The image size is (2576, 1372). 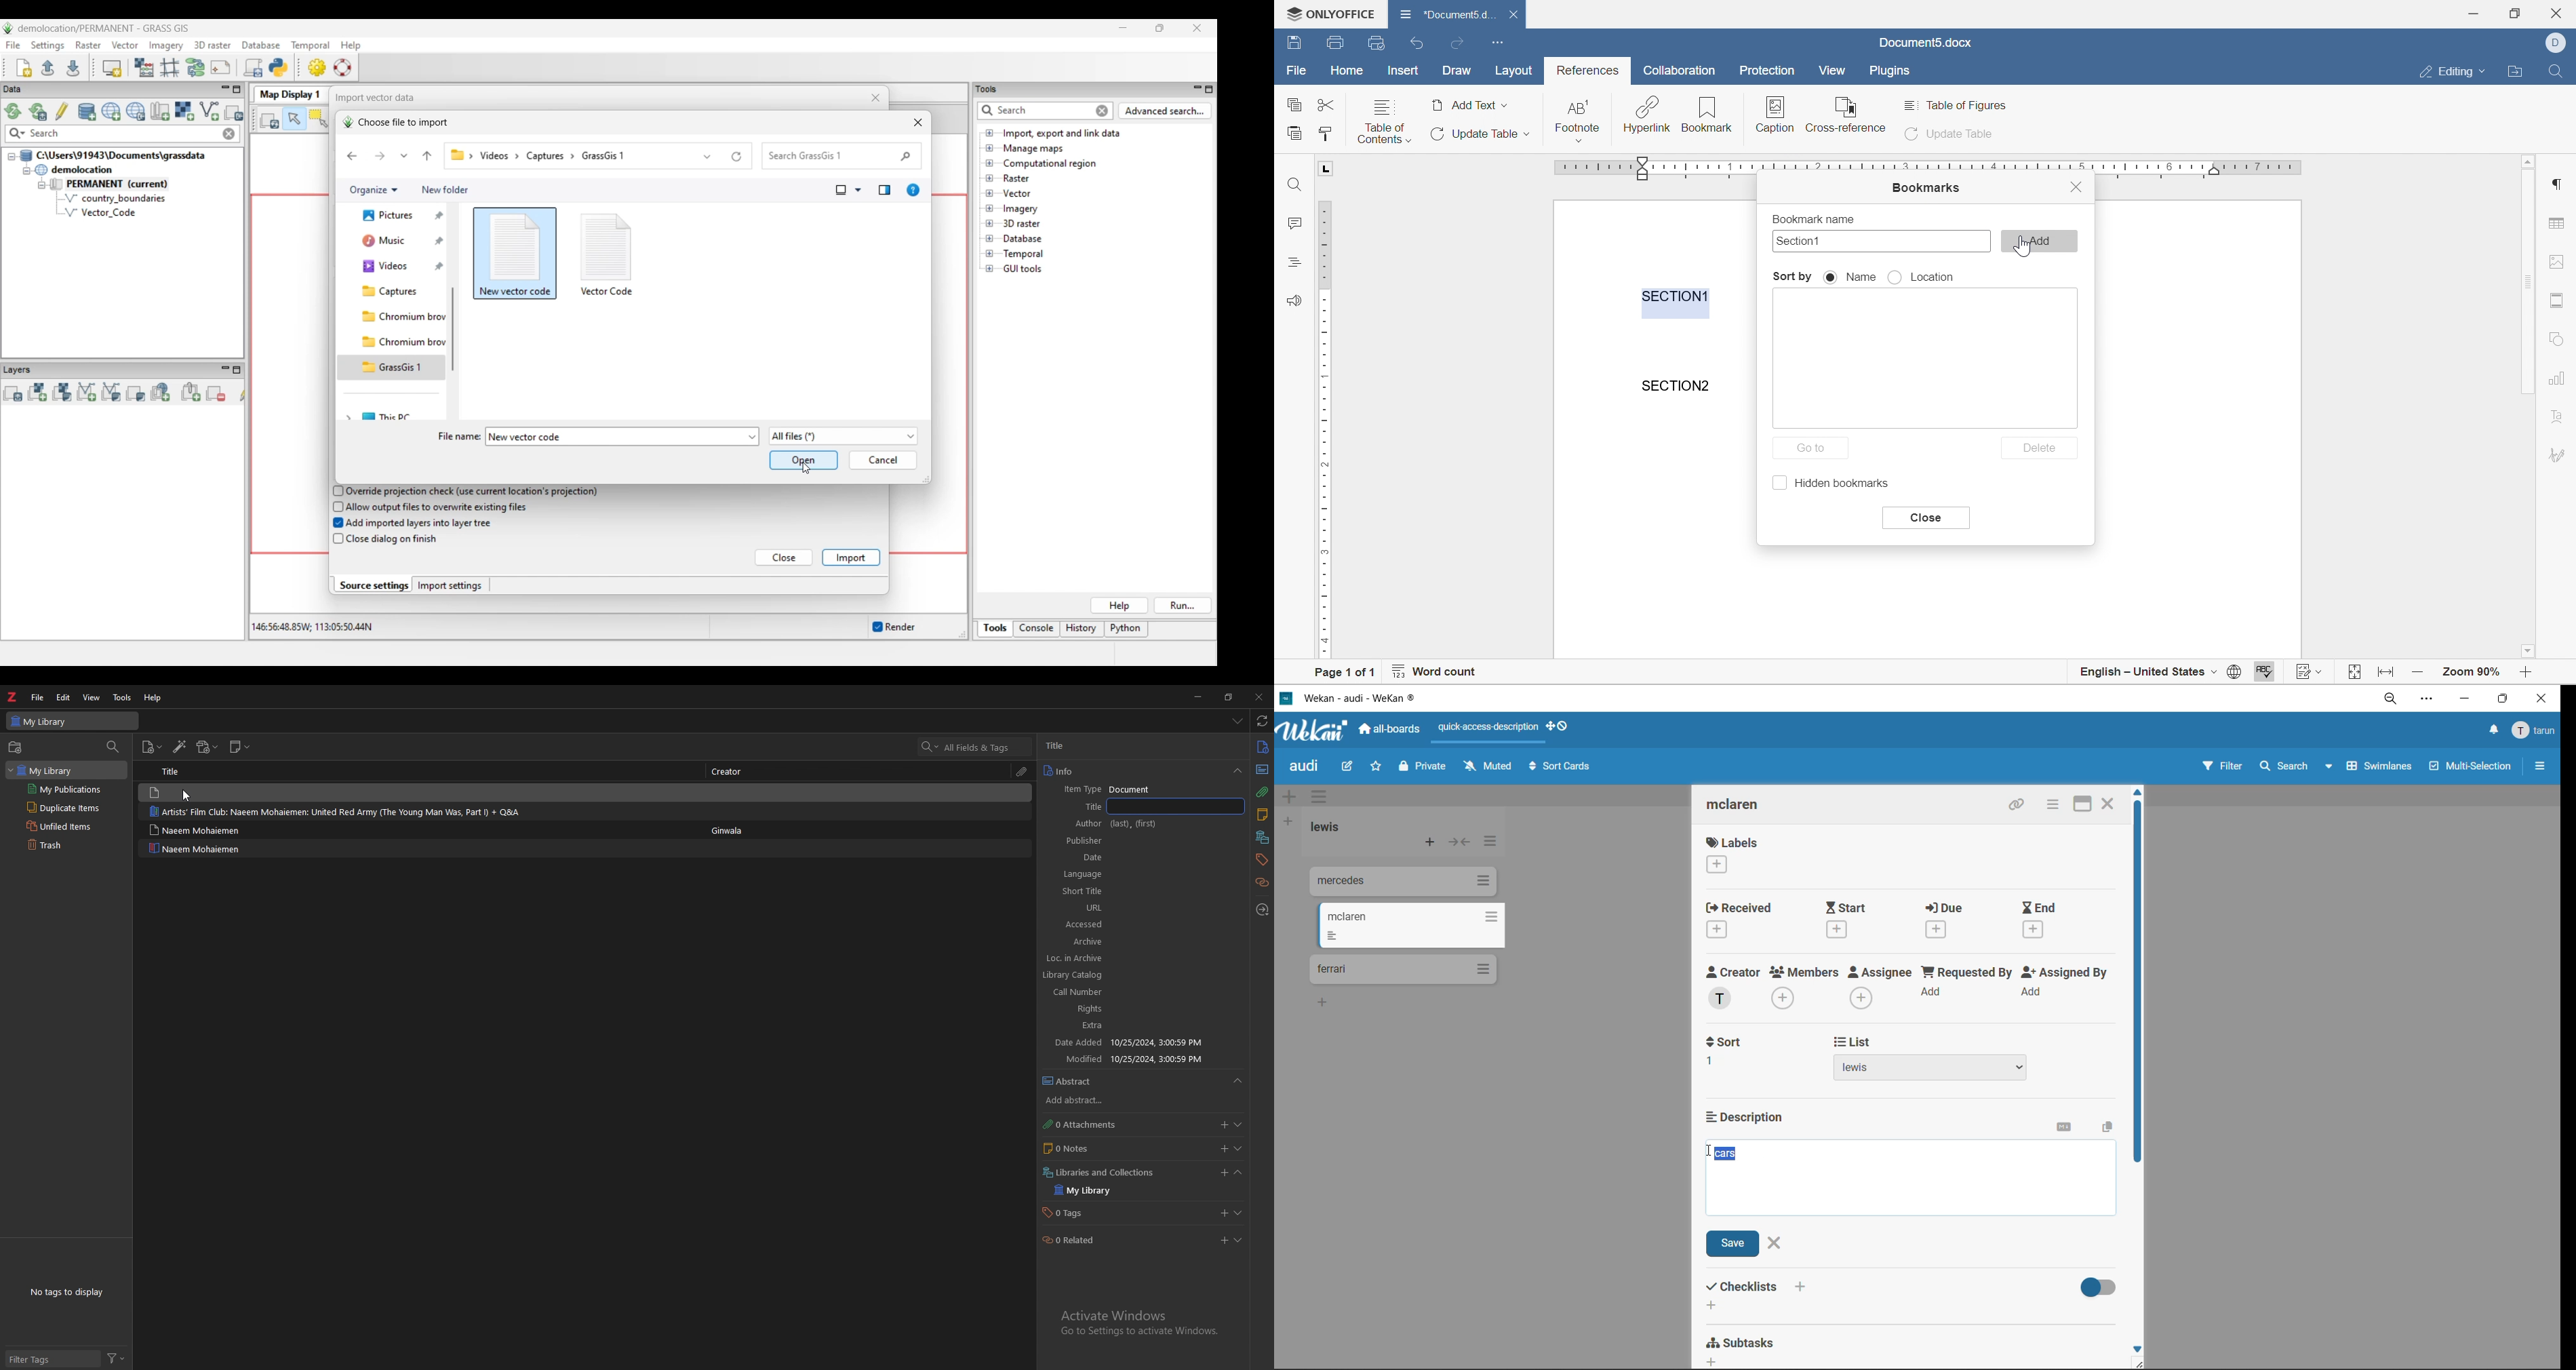 I want to click on related, so click(x=1263, y=881).